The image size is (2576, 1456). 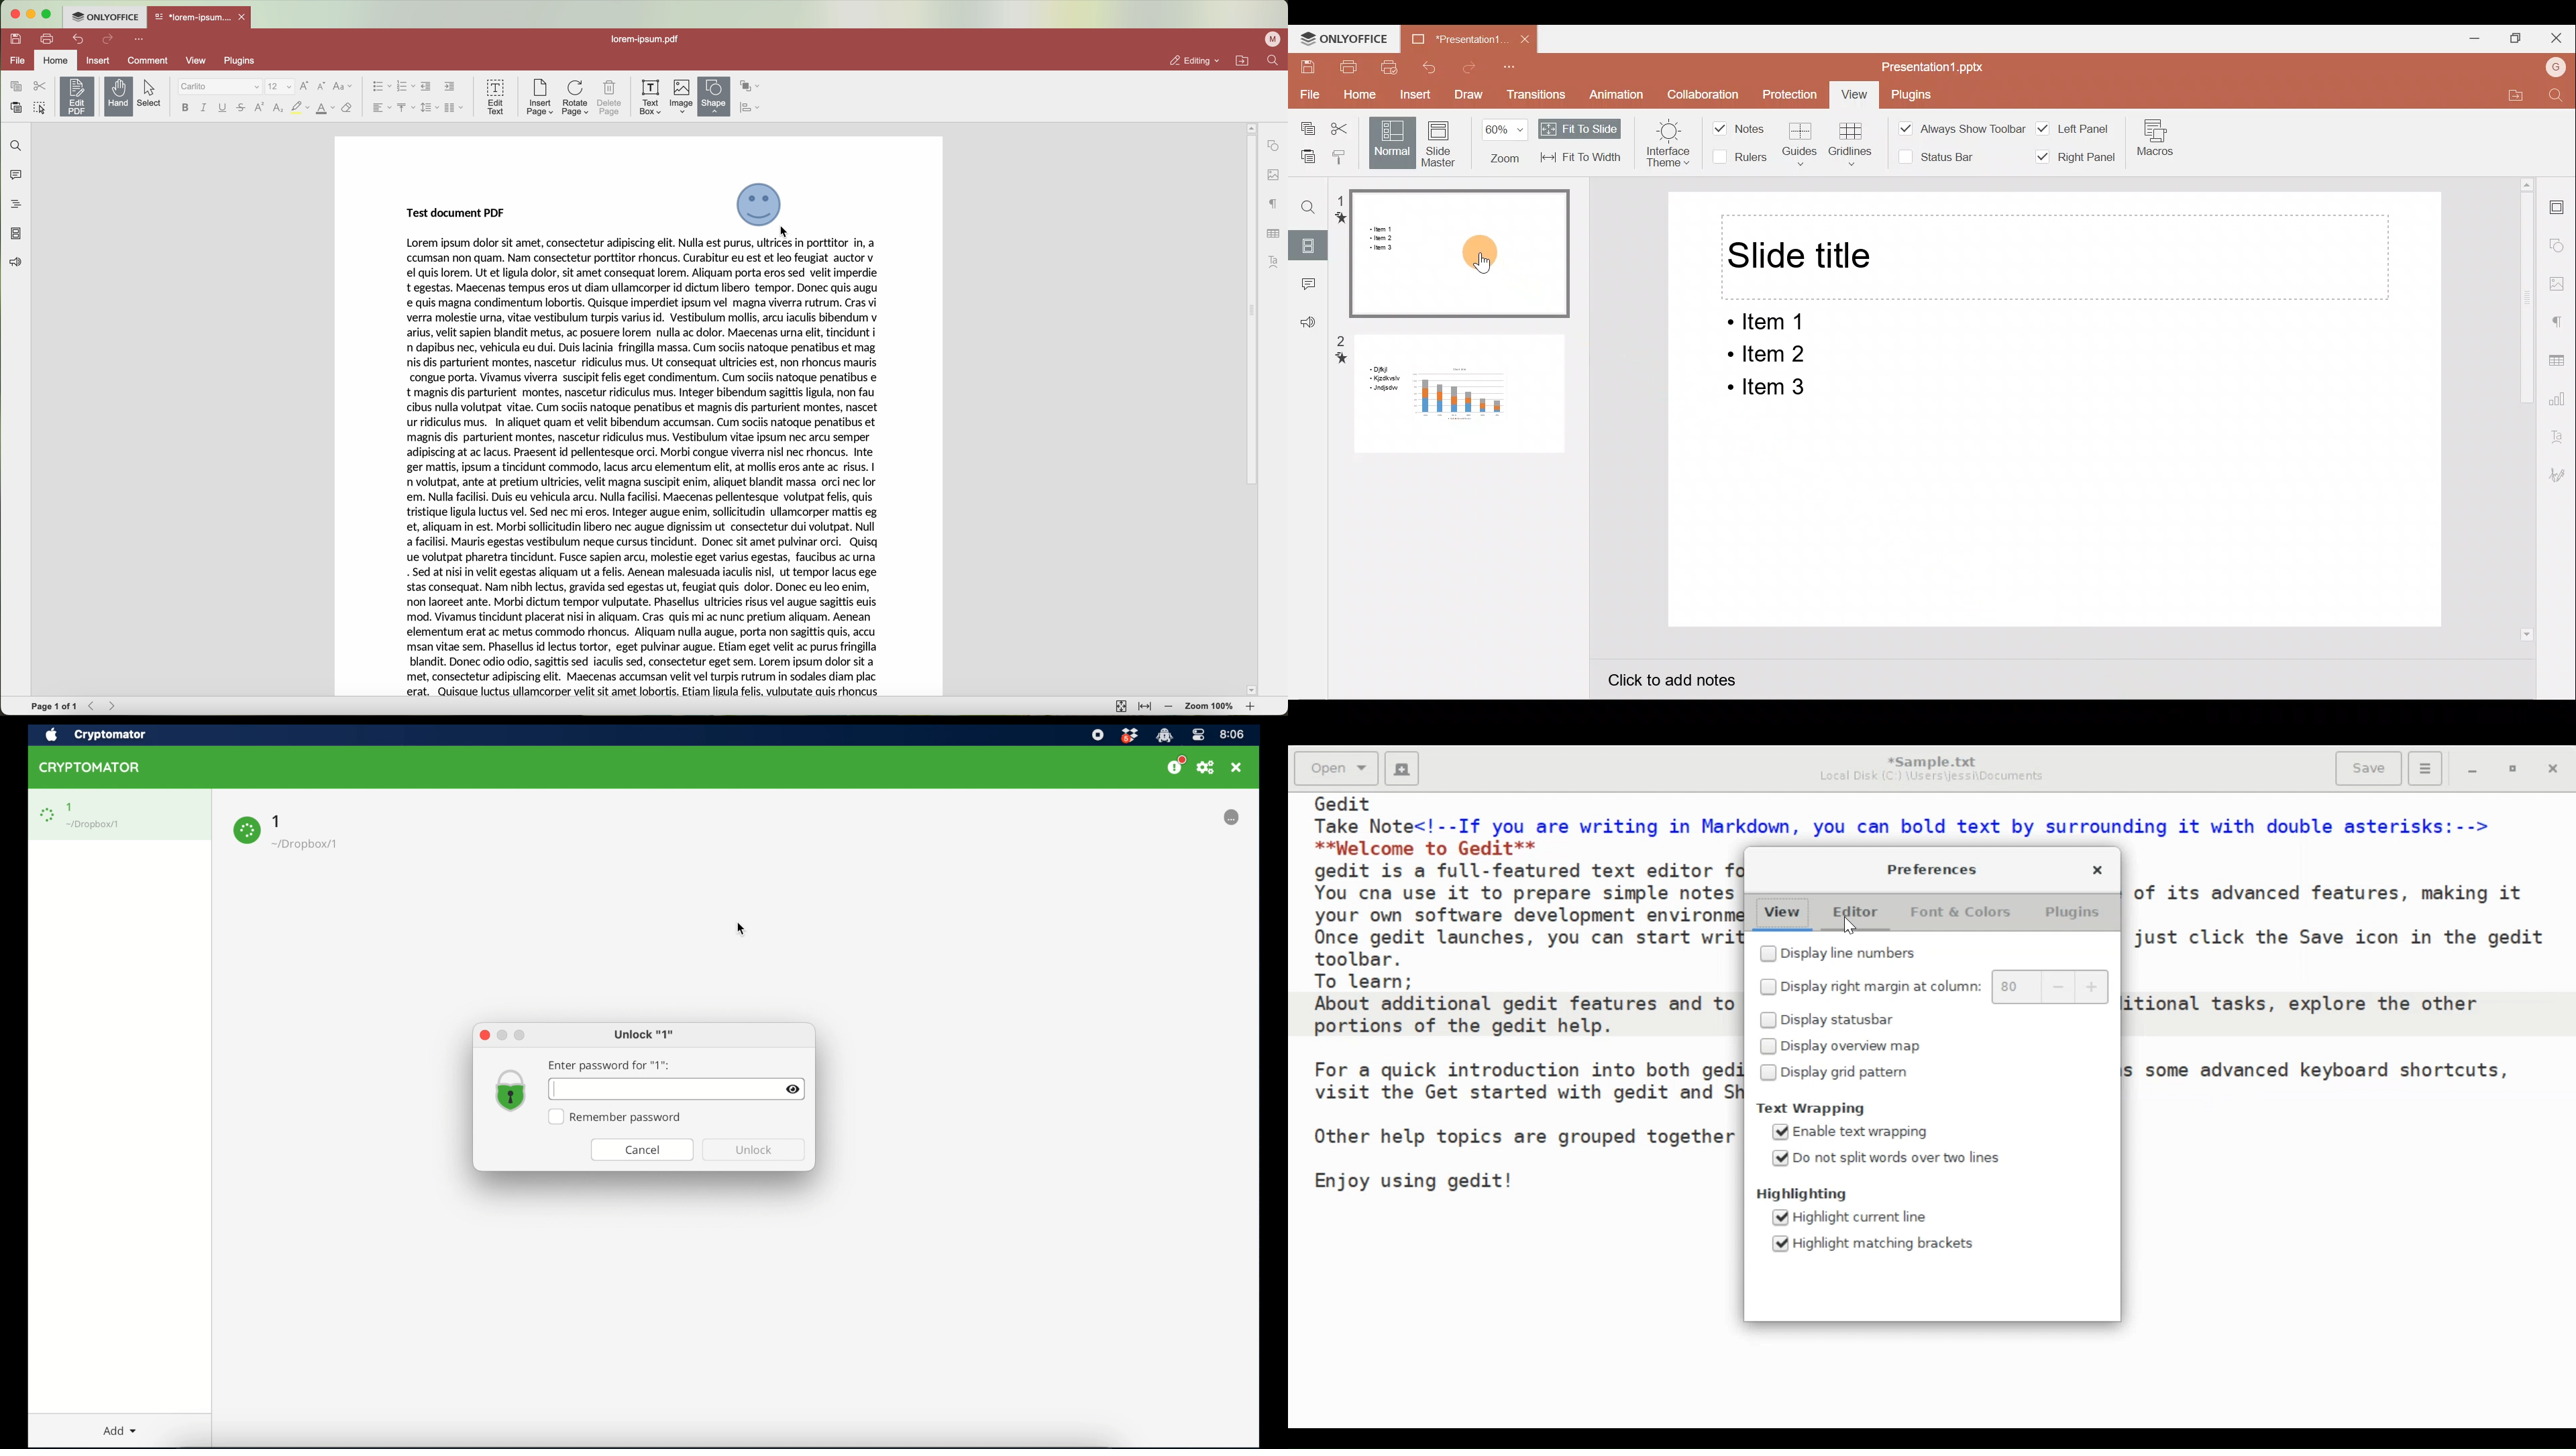 I want to click on maximize, so click(x=520, y=1036).